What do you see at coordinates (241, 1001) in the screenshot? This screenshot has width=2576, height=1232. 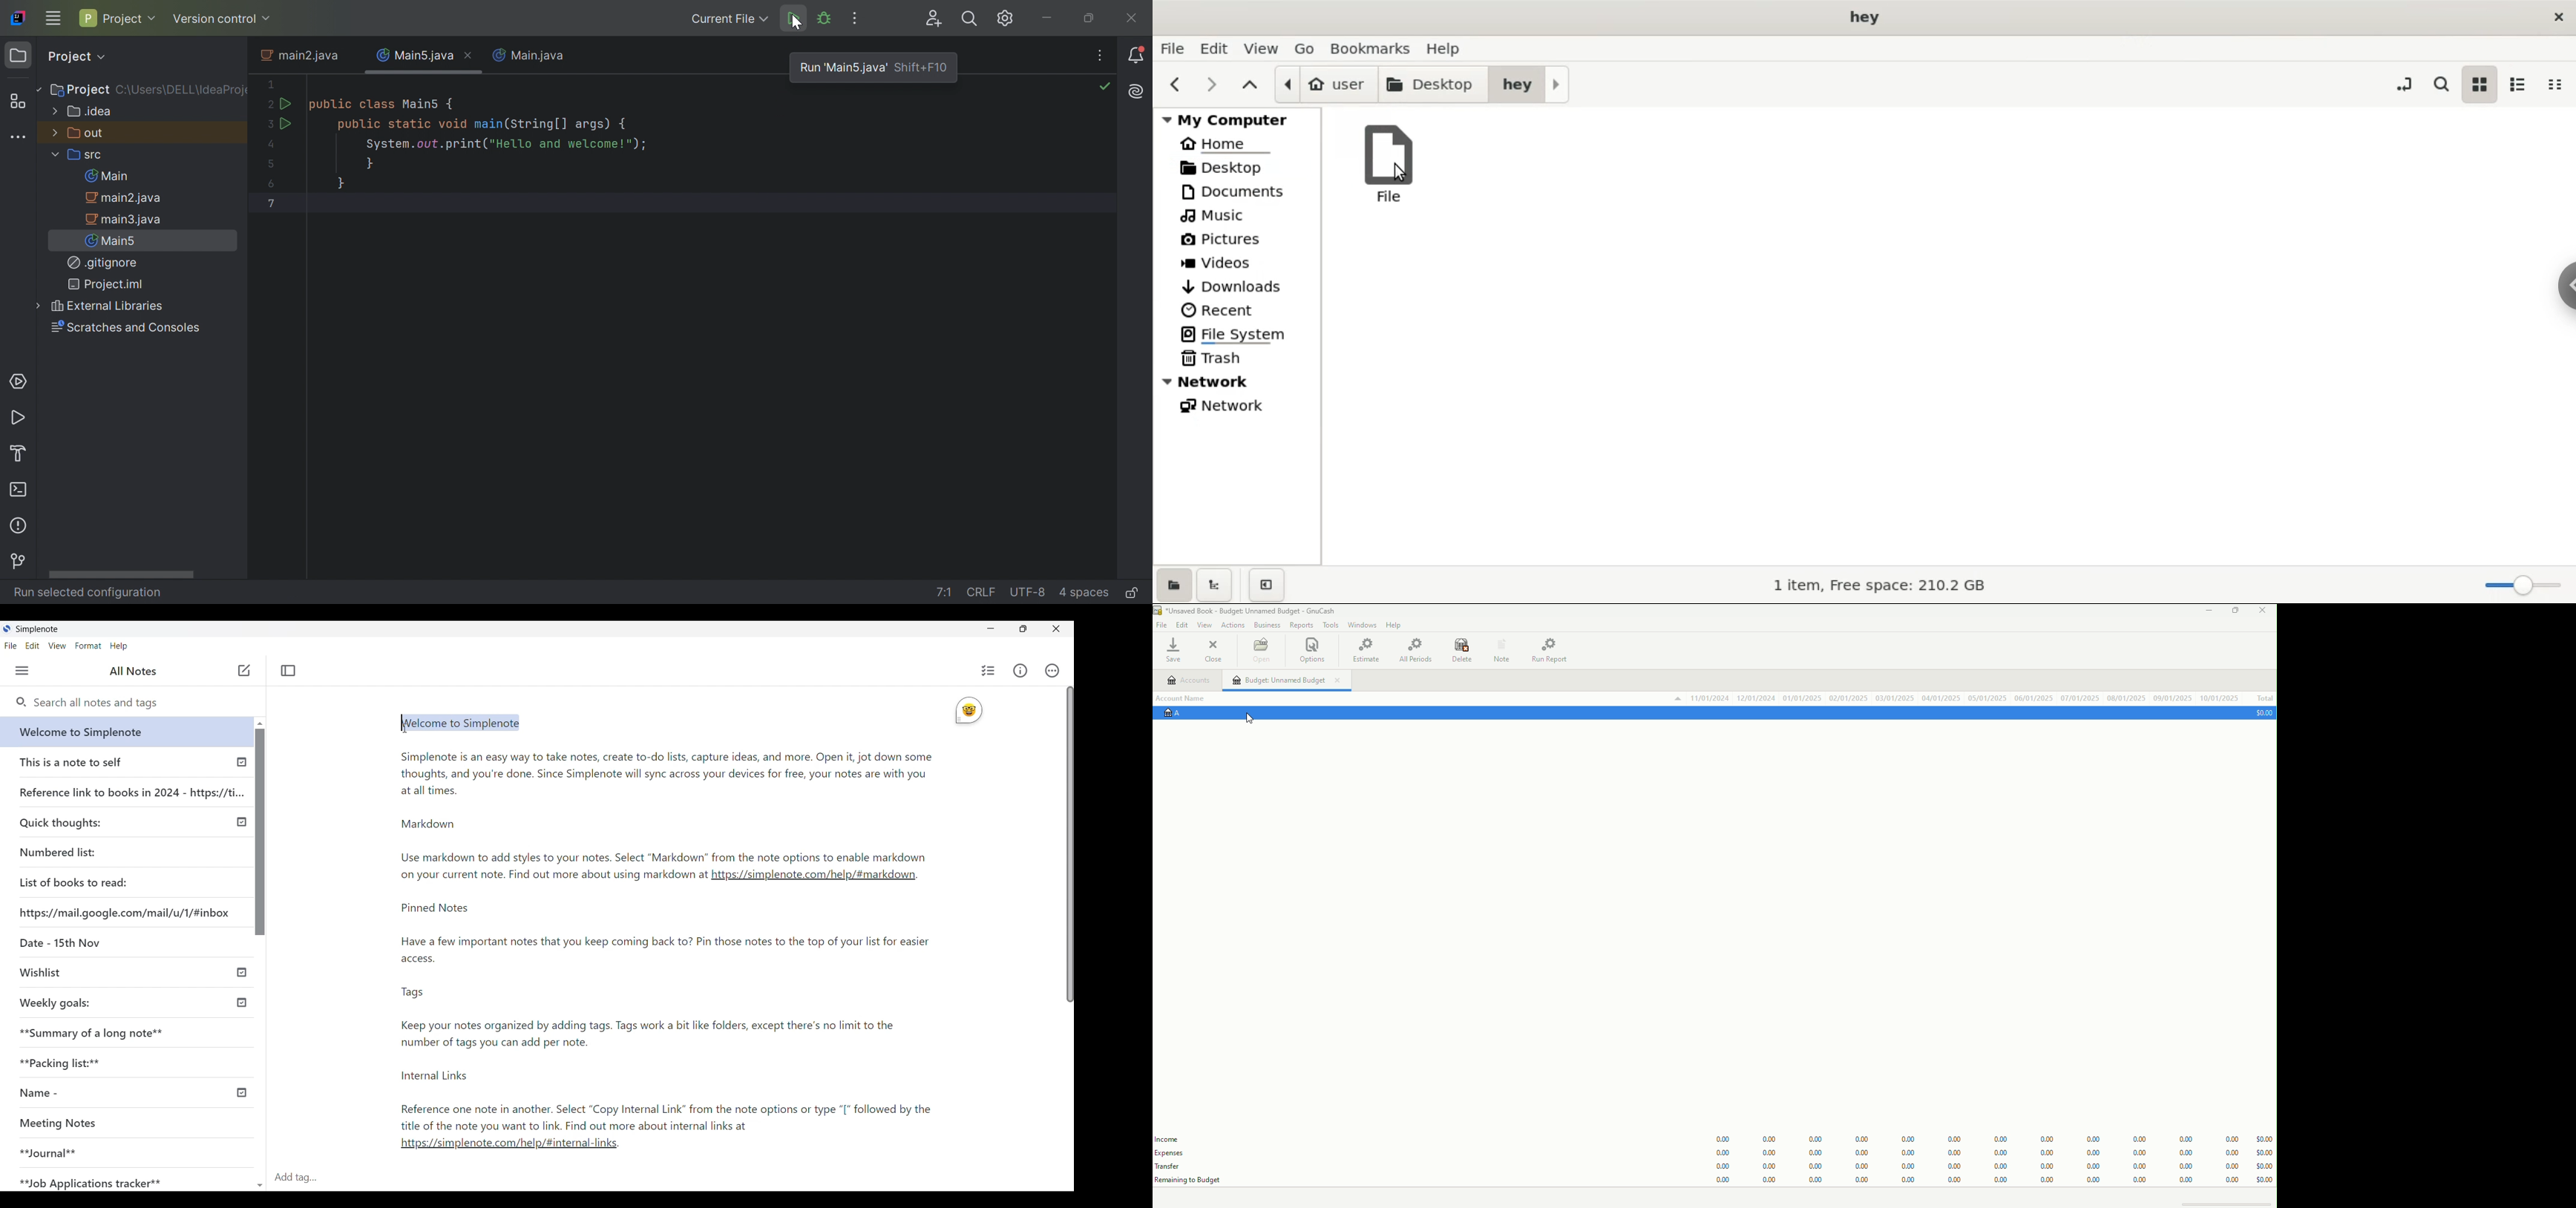 I see `Check icon indicates published notes` at bounding box center [241, 1001].